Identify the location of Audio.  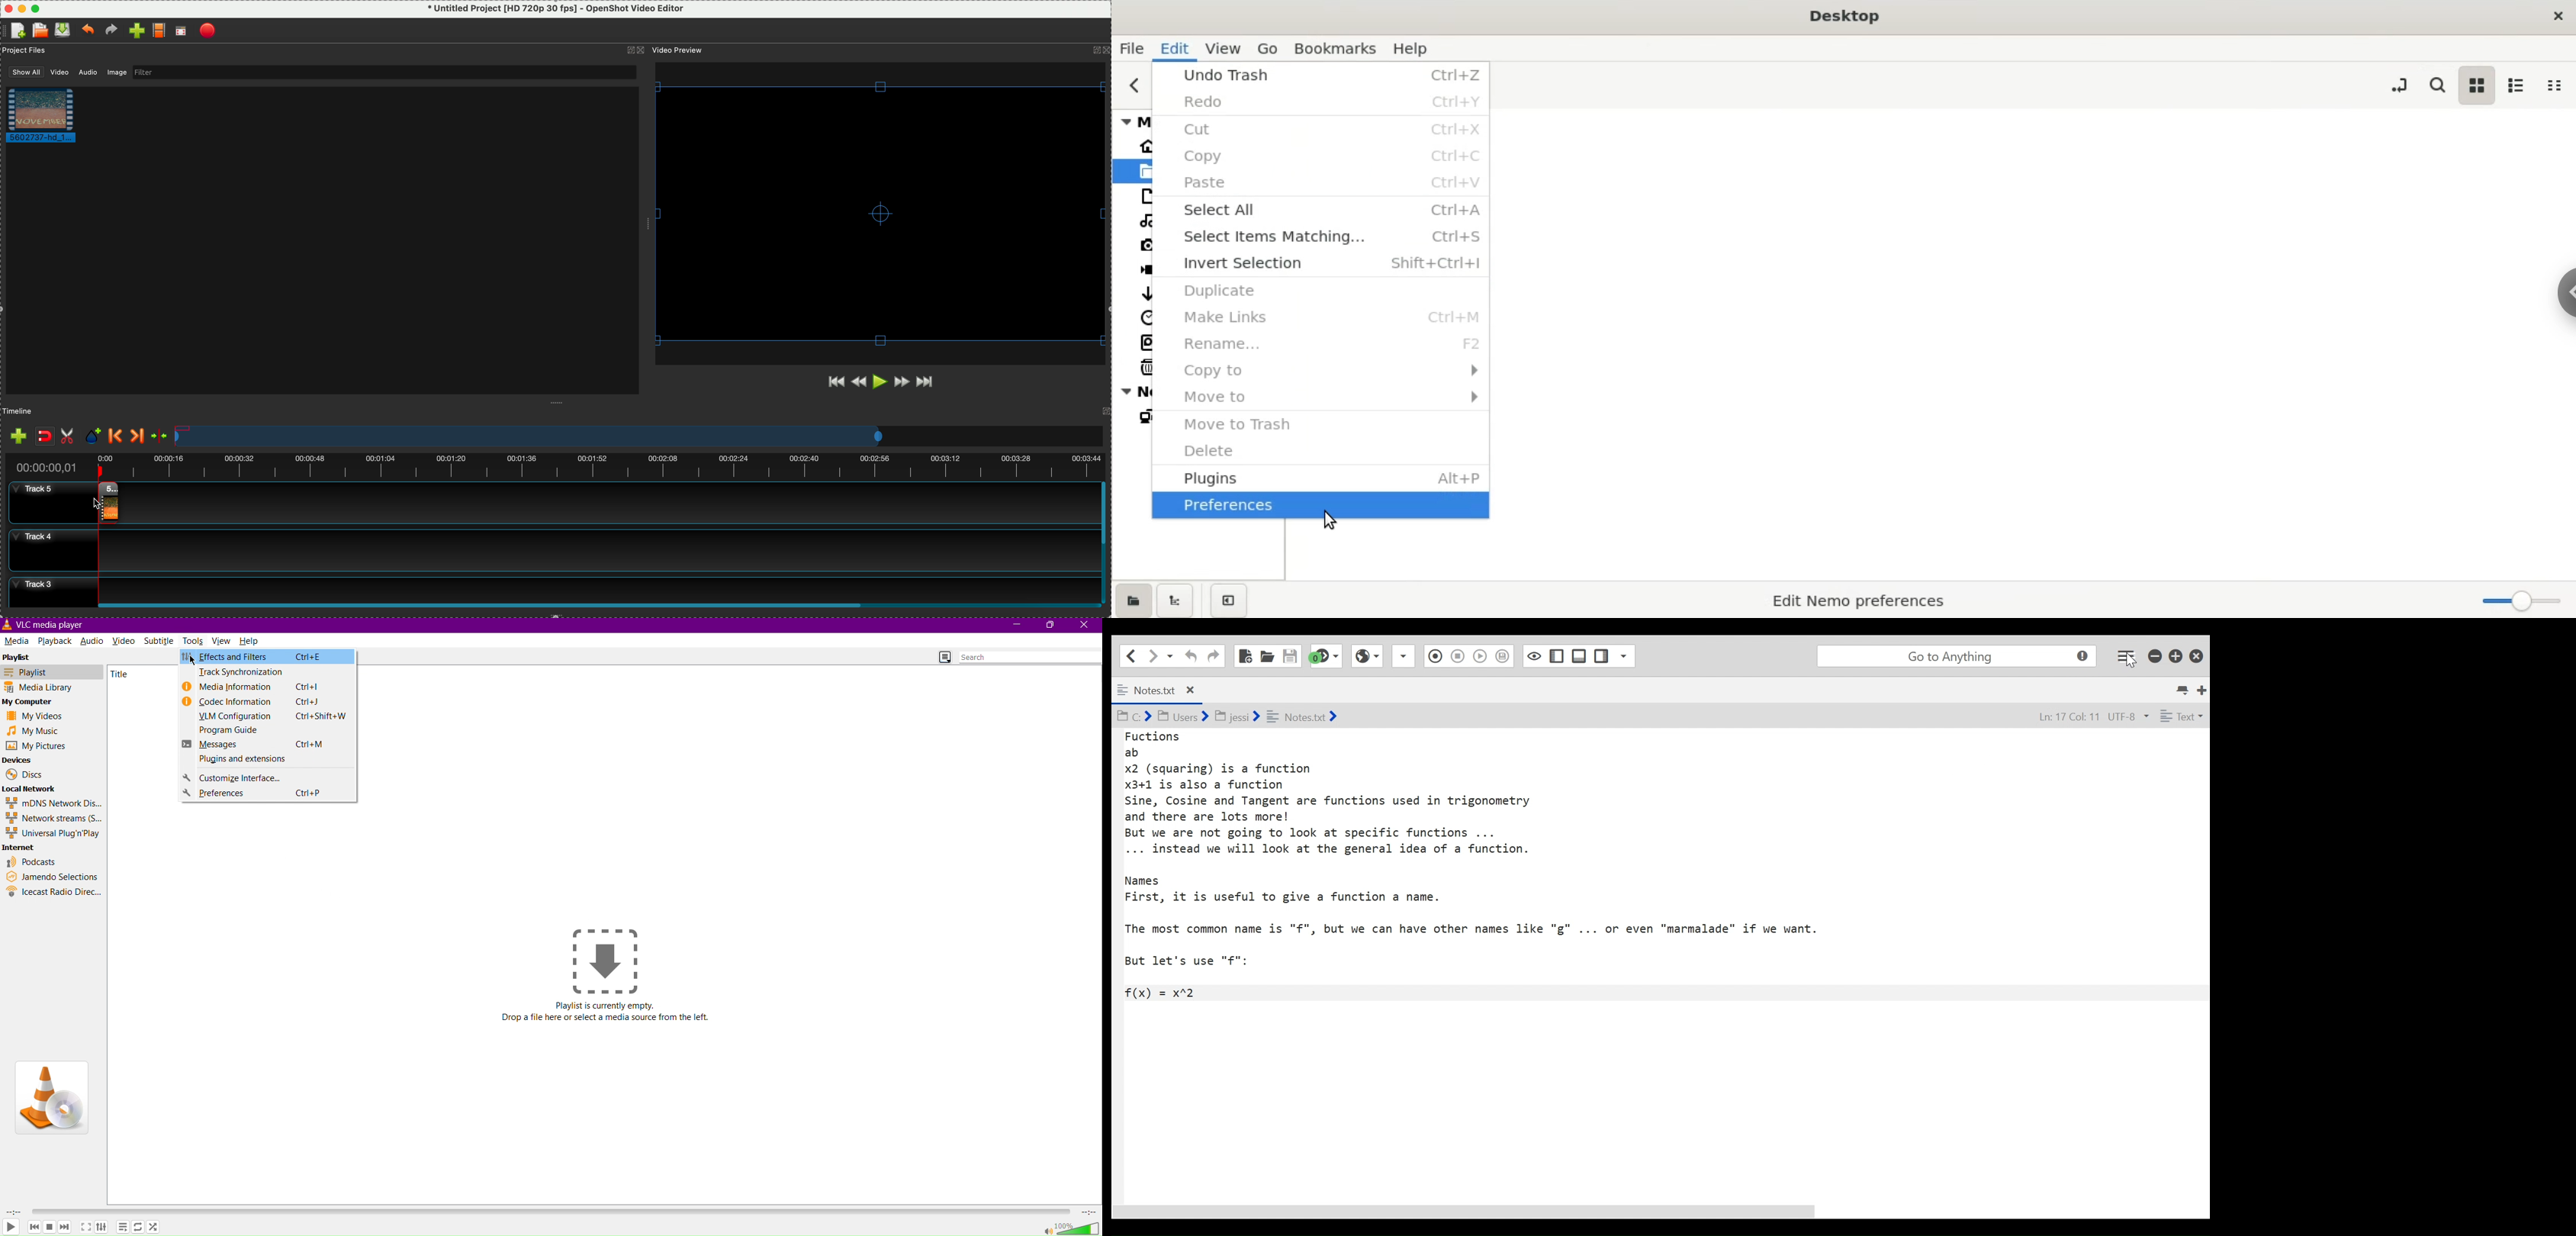
(91, 641).